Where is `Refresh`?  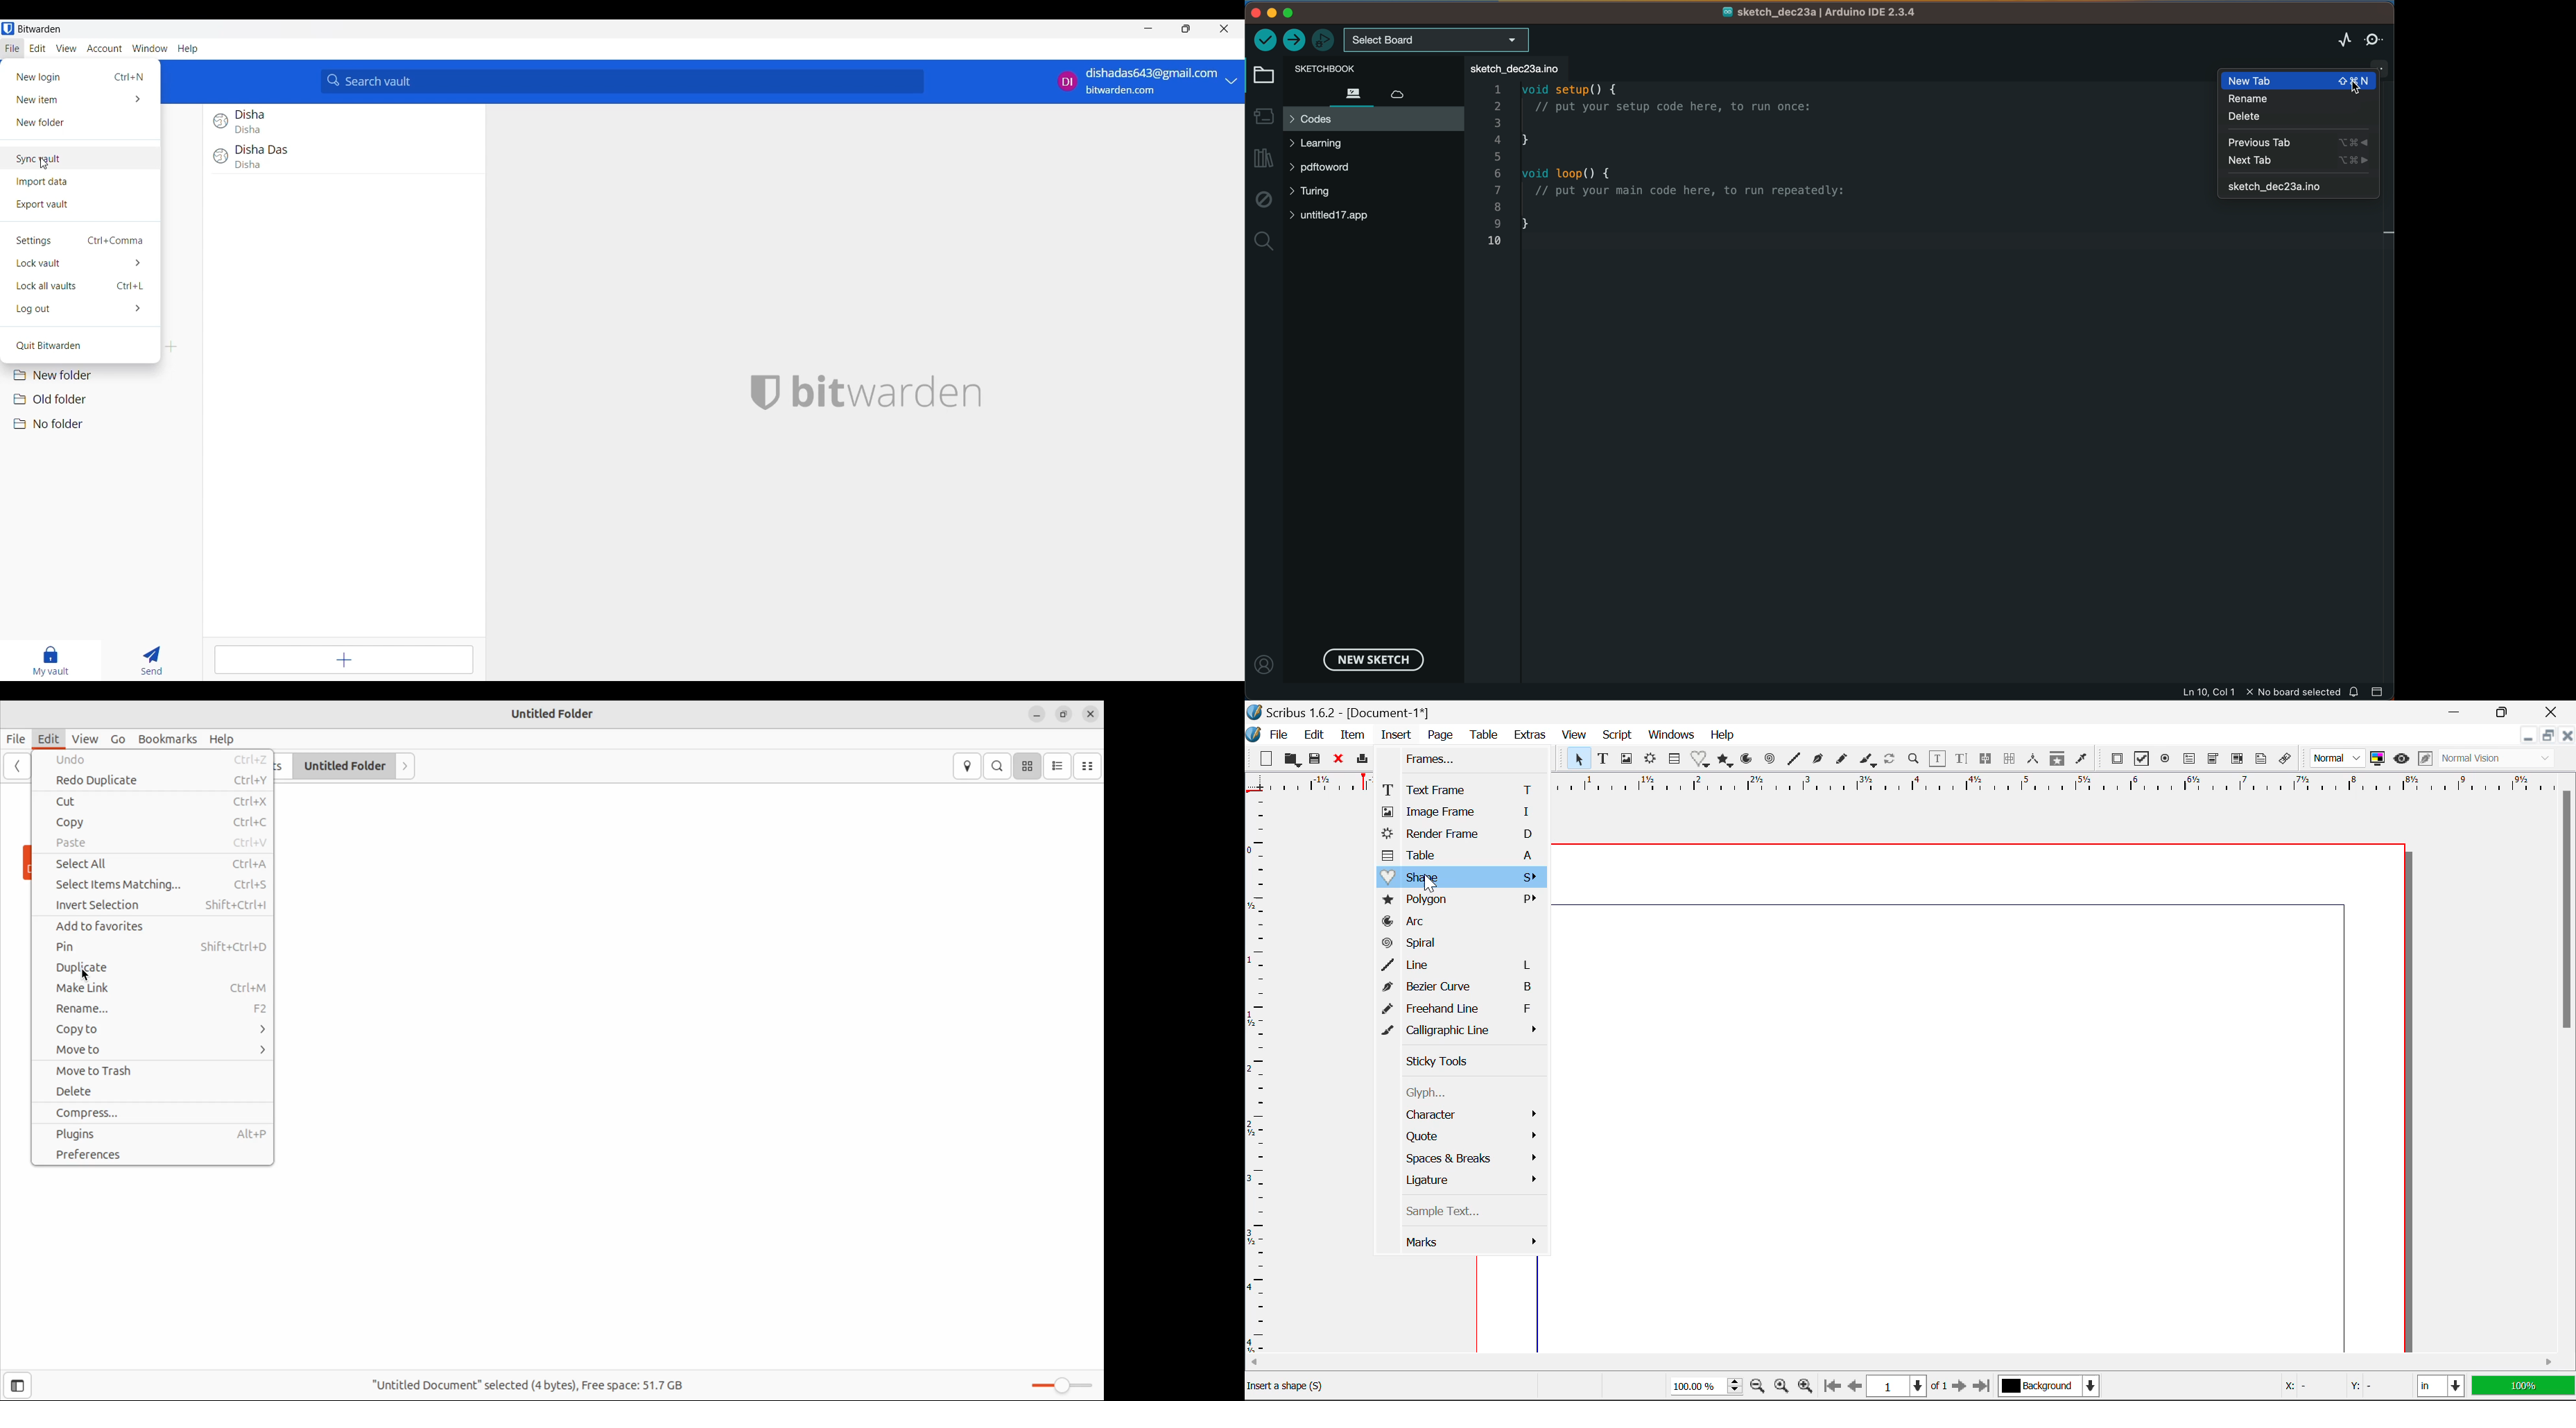
Refresh is located at coordinates (1892, 761).